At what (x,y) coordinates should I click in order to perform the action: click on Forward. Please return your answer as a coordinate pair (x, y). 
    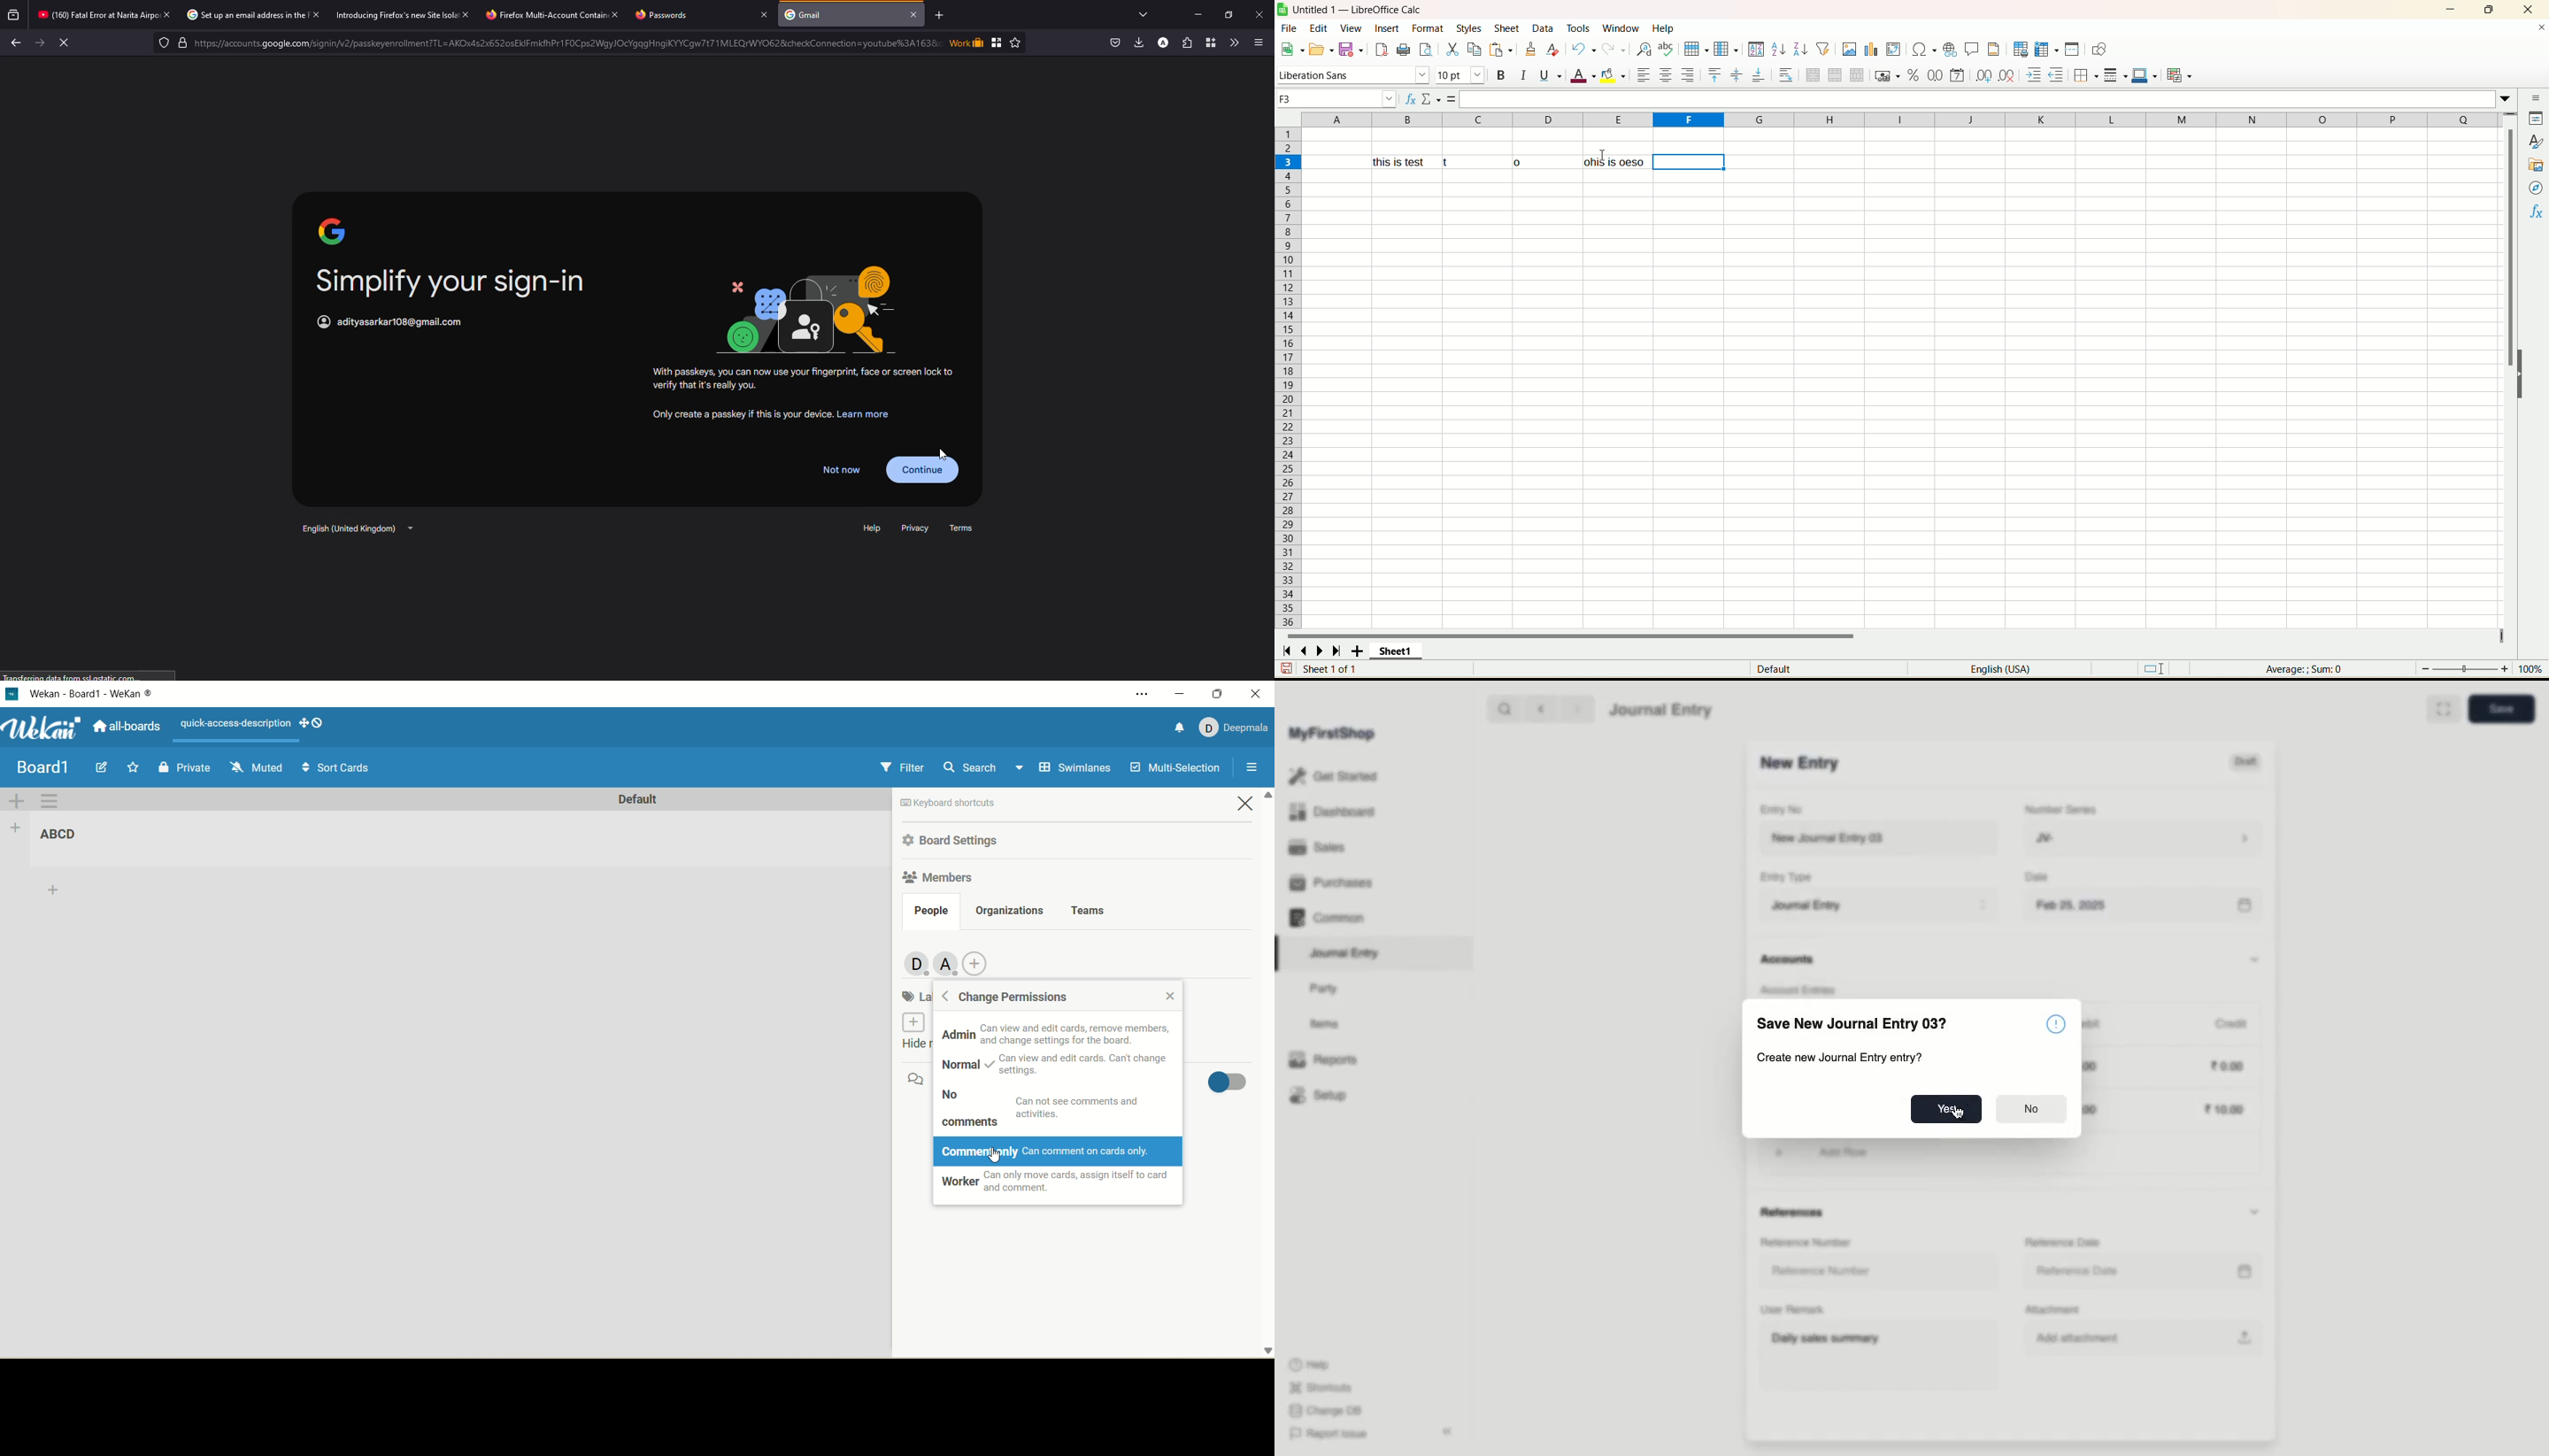
    Looking at the image, I should click on (39, 45).